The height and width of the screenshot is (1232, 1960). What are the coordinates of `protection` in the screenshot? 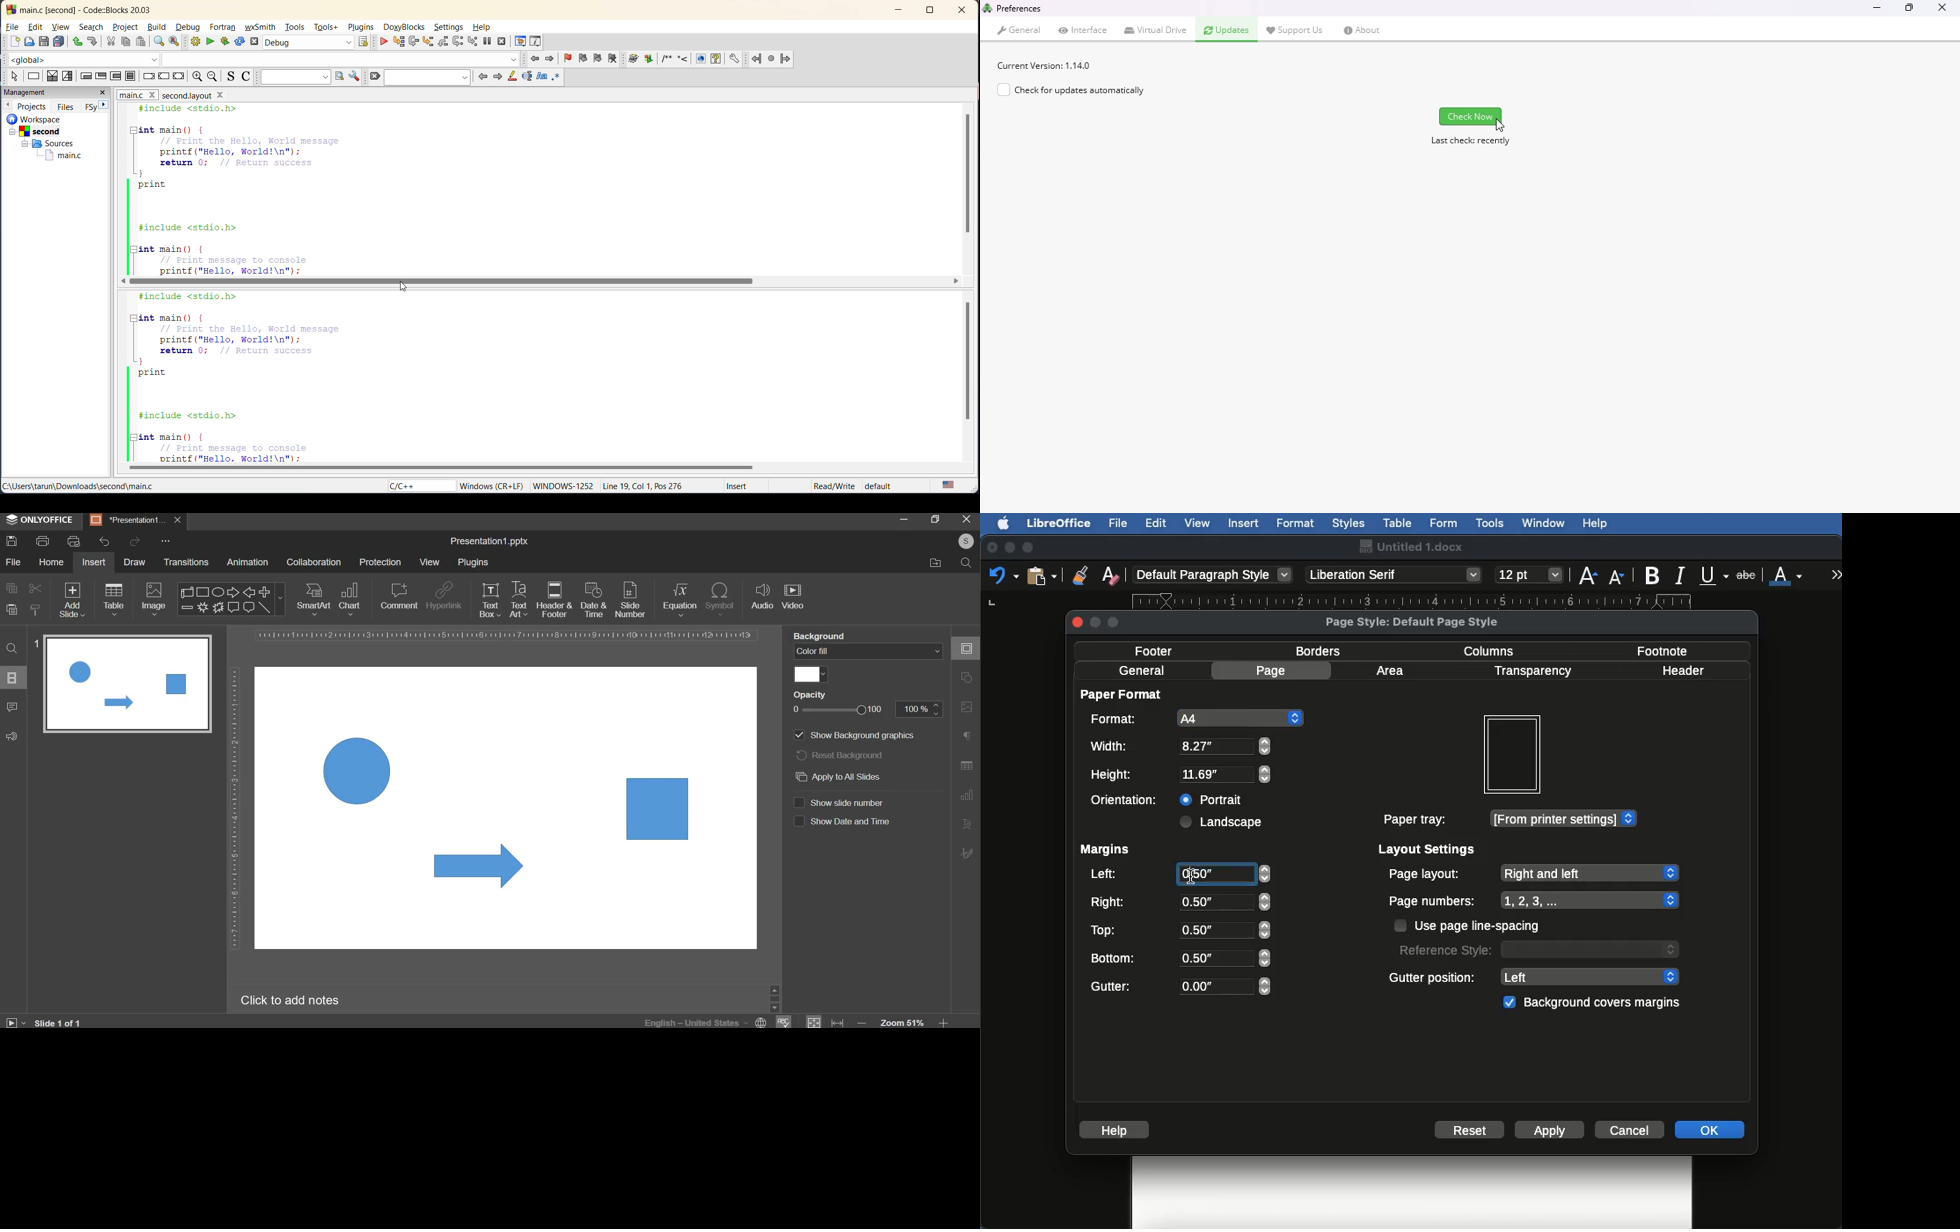 It's located at (380, 562).